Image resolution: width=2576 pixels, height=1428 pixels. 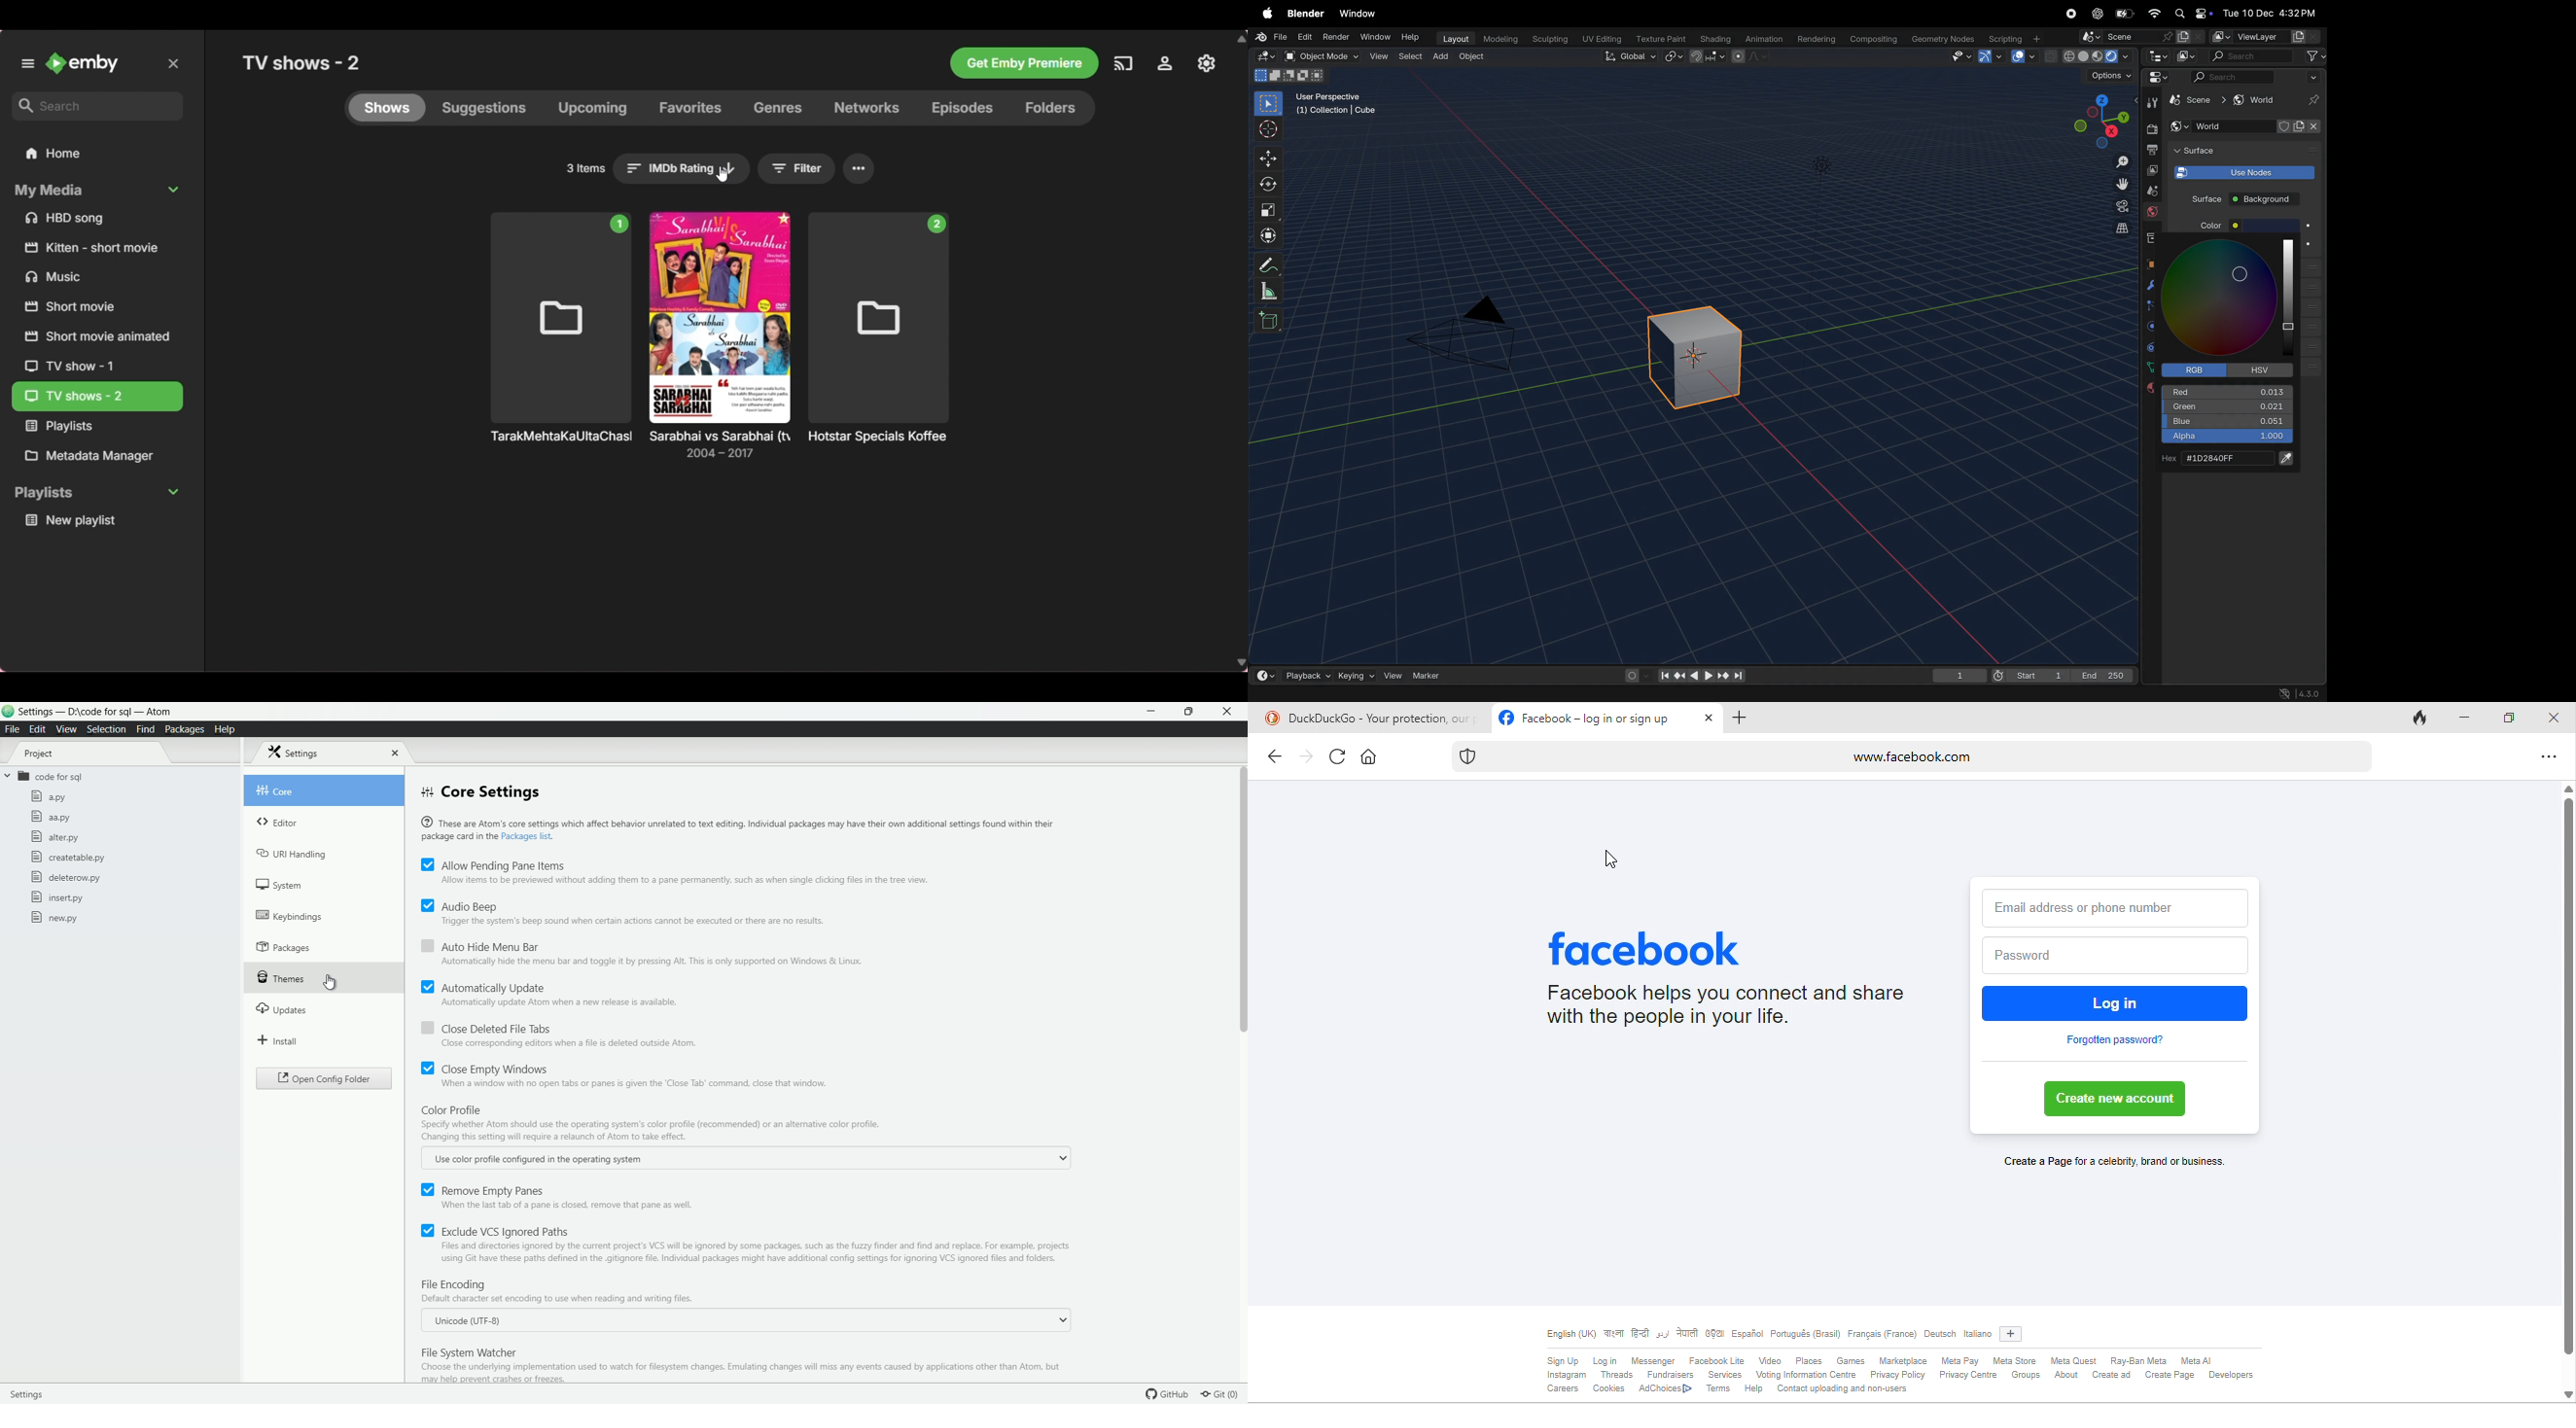 What do you see at coordinates (293, 853) in the screenshot?
I see `uri handling` at bounding box center [293, 853].